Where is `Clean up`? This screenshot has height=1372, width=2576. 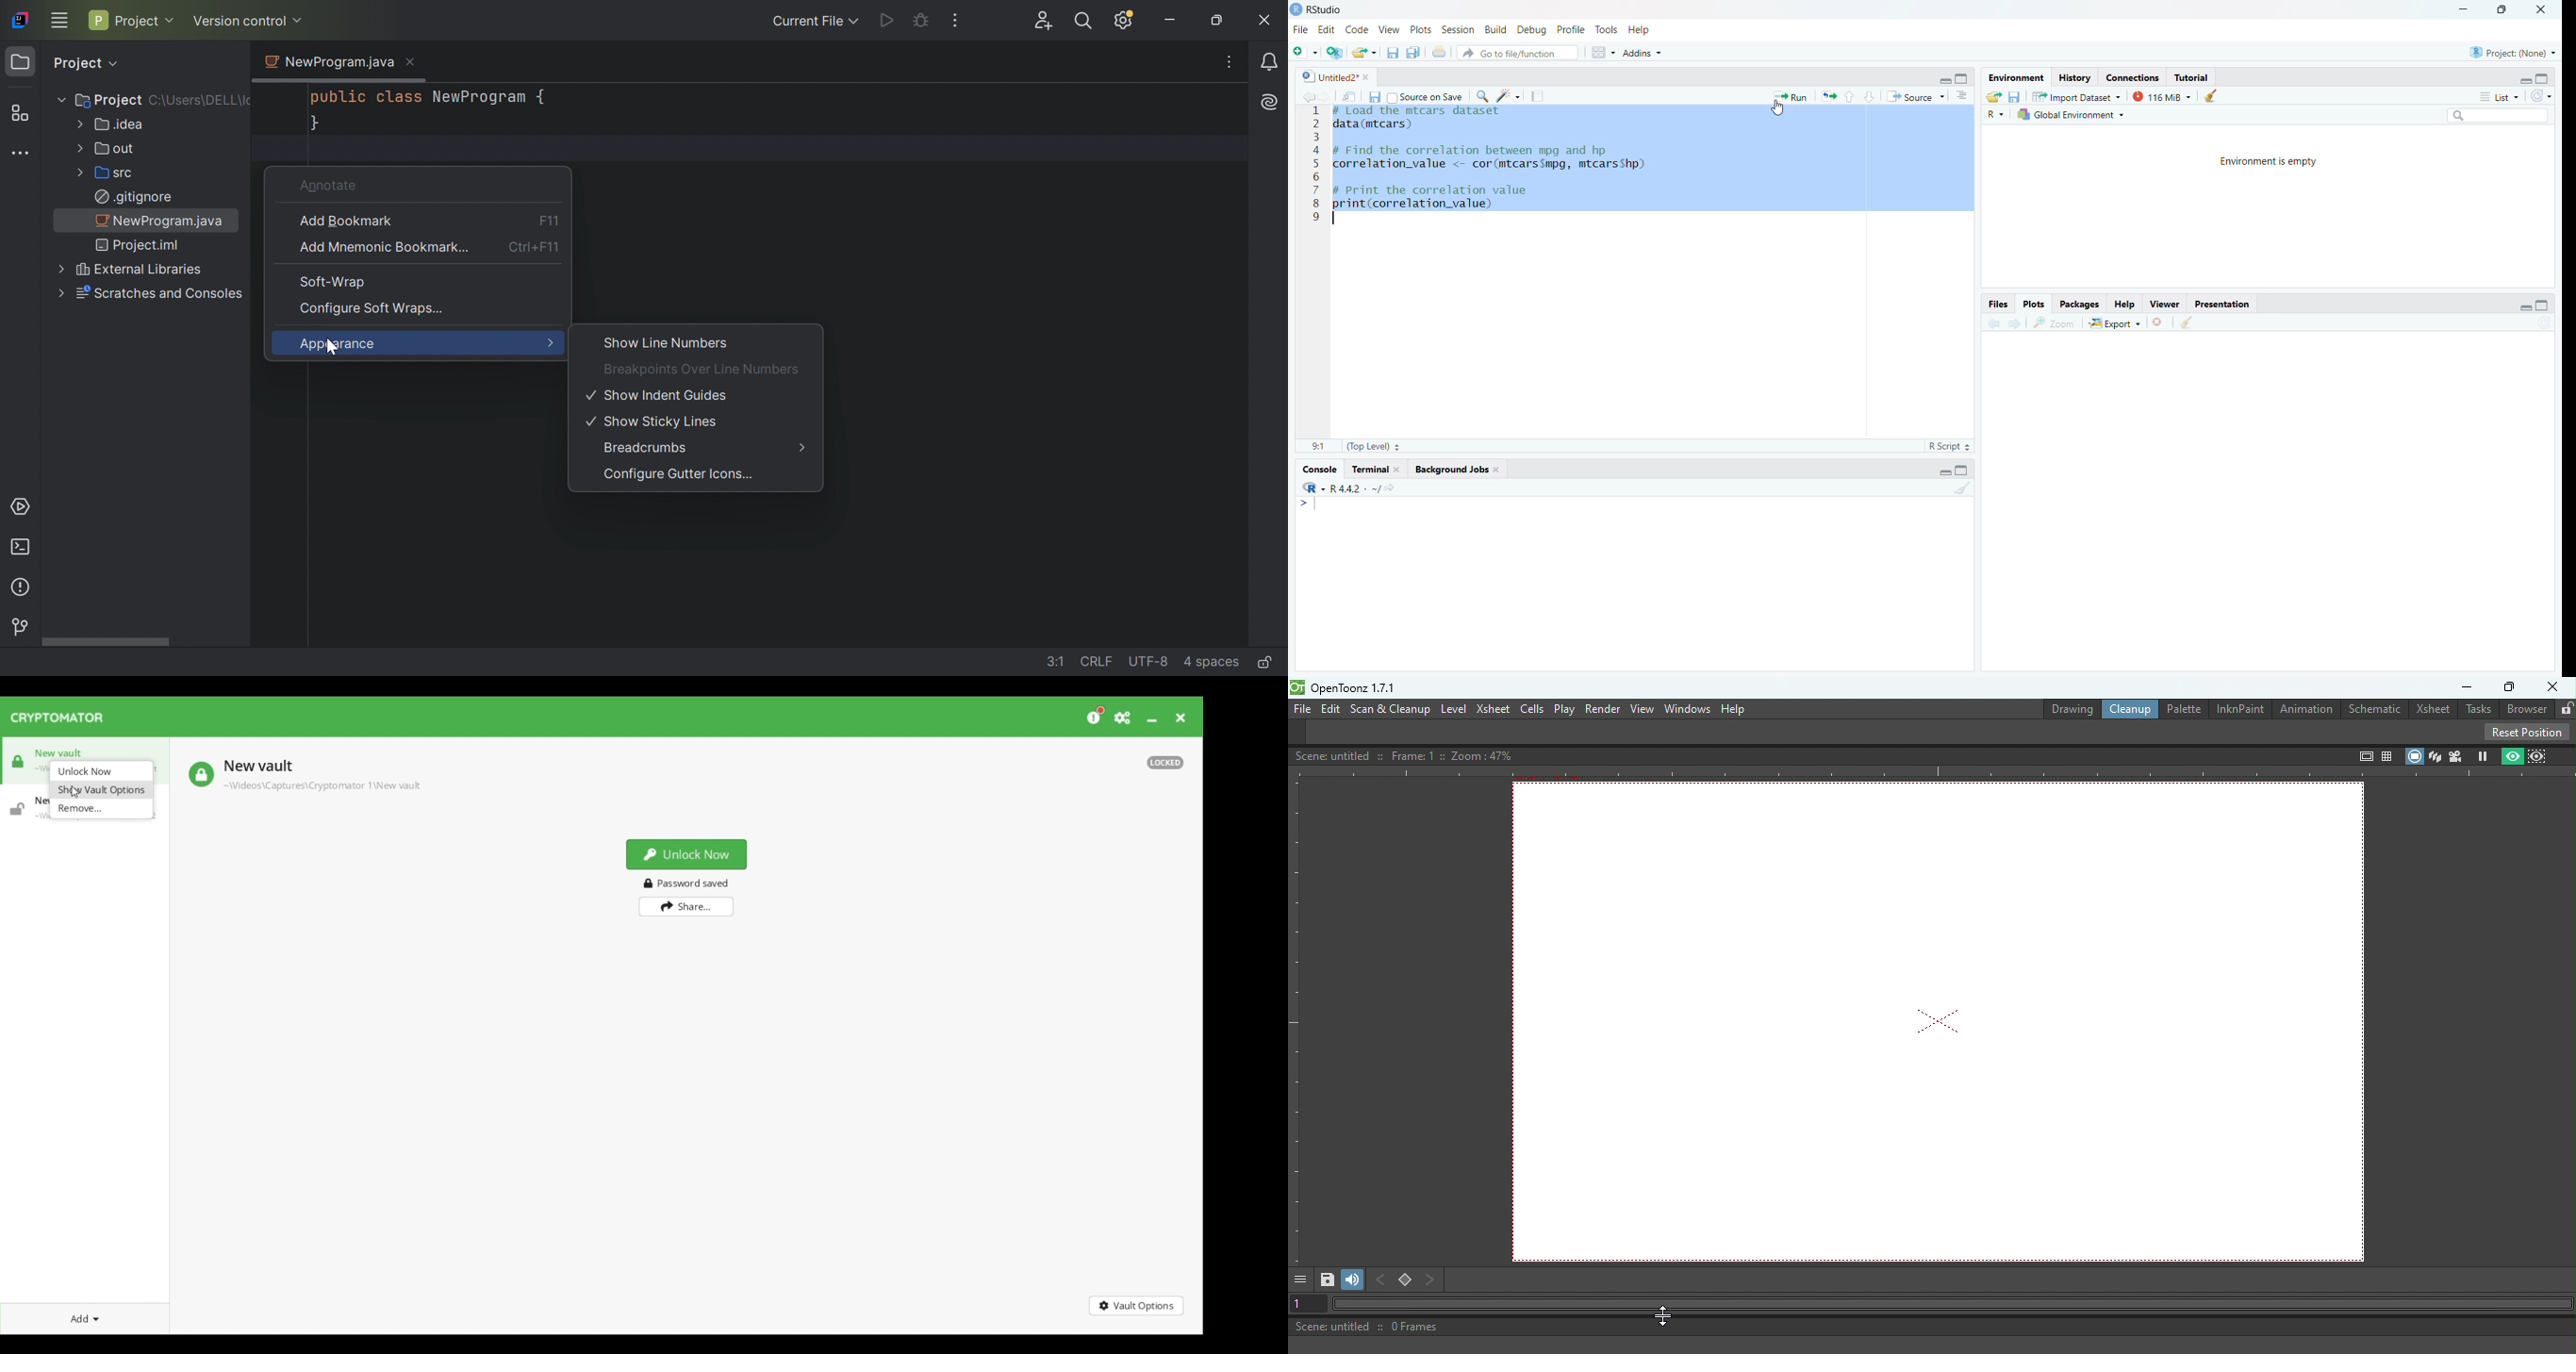
Clean up is located at coordinates (2127, 709).